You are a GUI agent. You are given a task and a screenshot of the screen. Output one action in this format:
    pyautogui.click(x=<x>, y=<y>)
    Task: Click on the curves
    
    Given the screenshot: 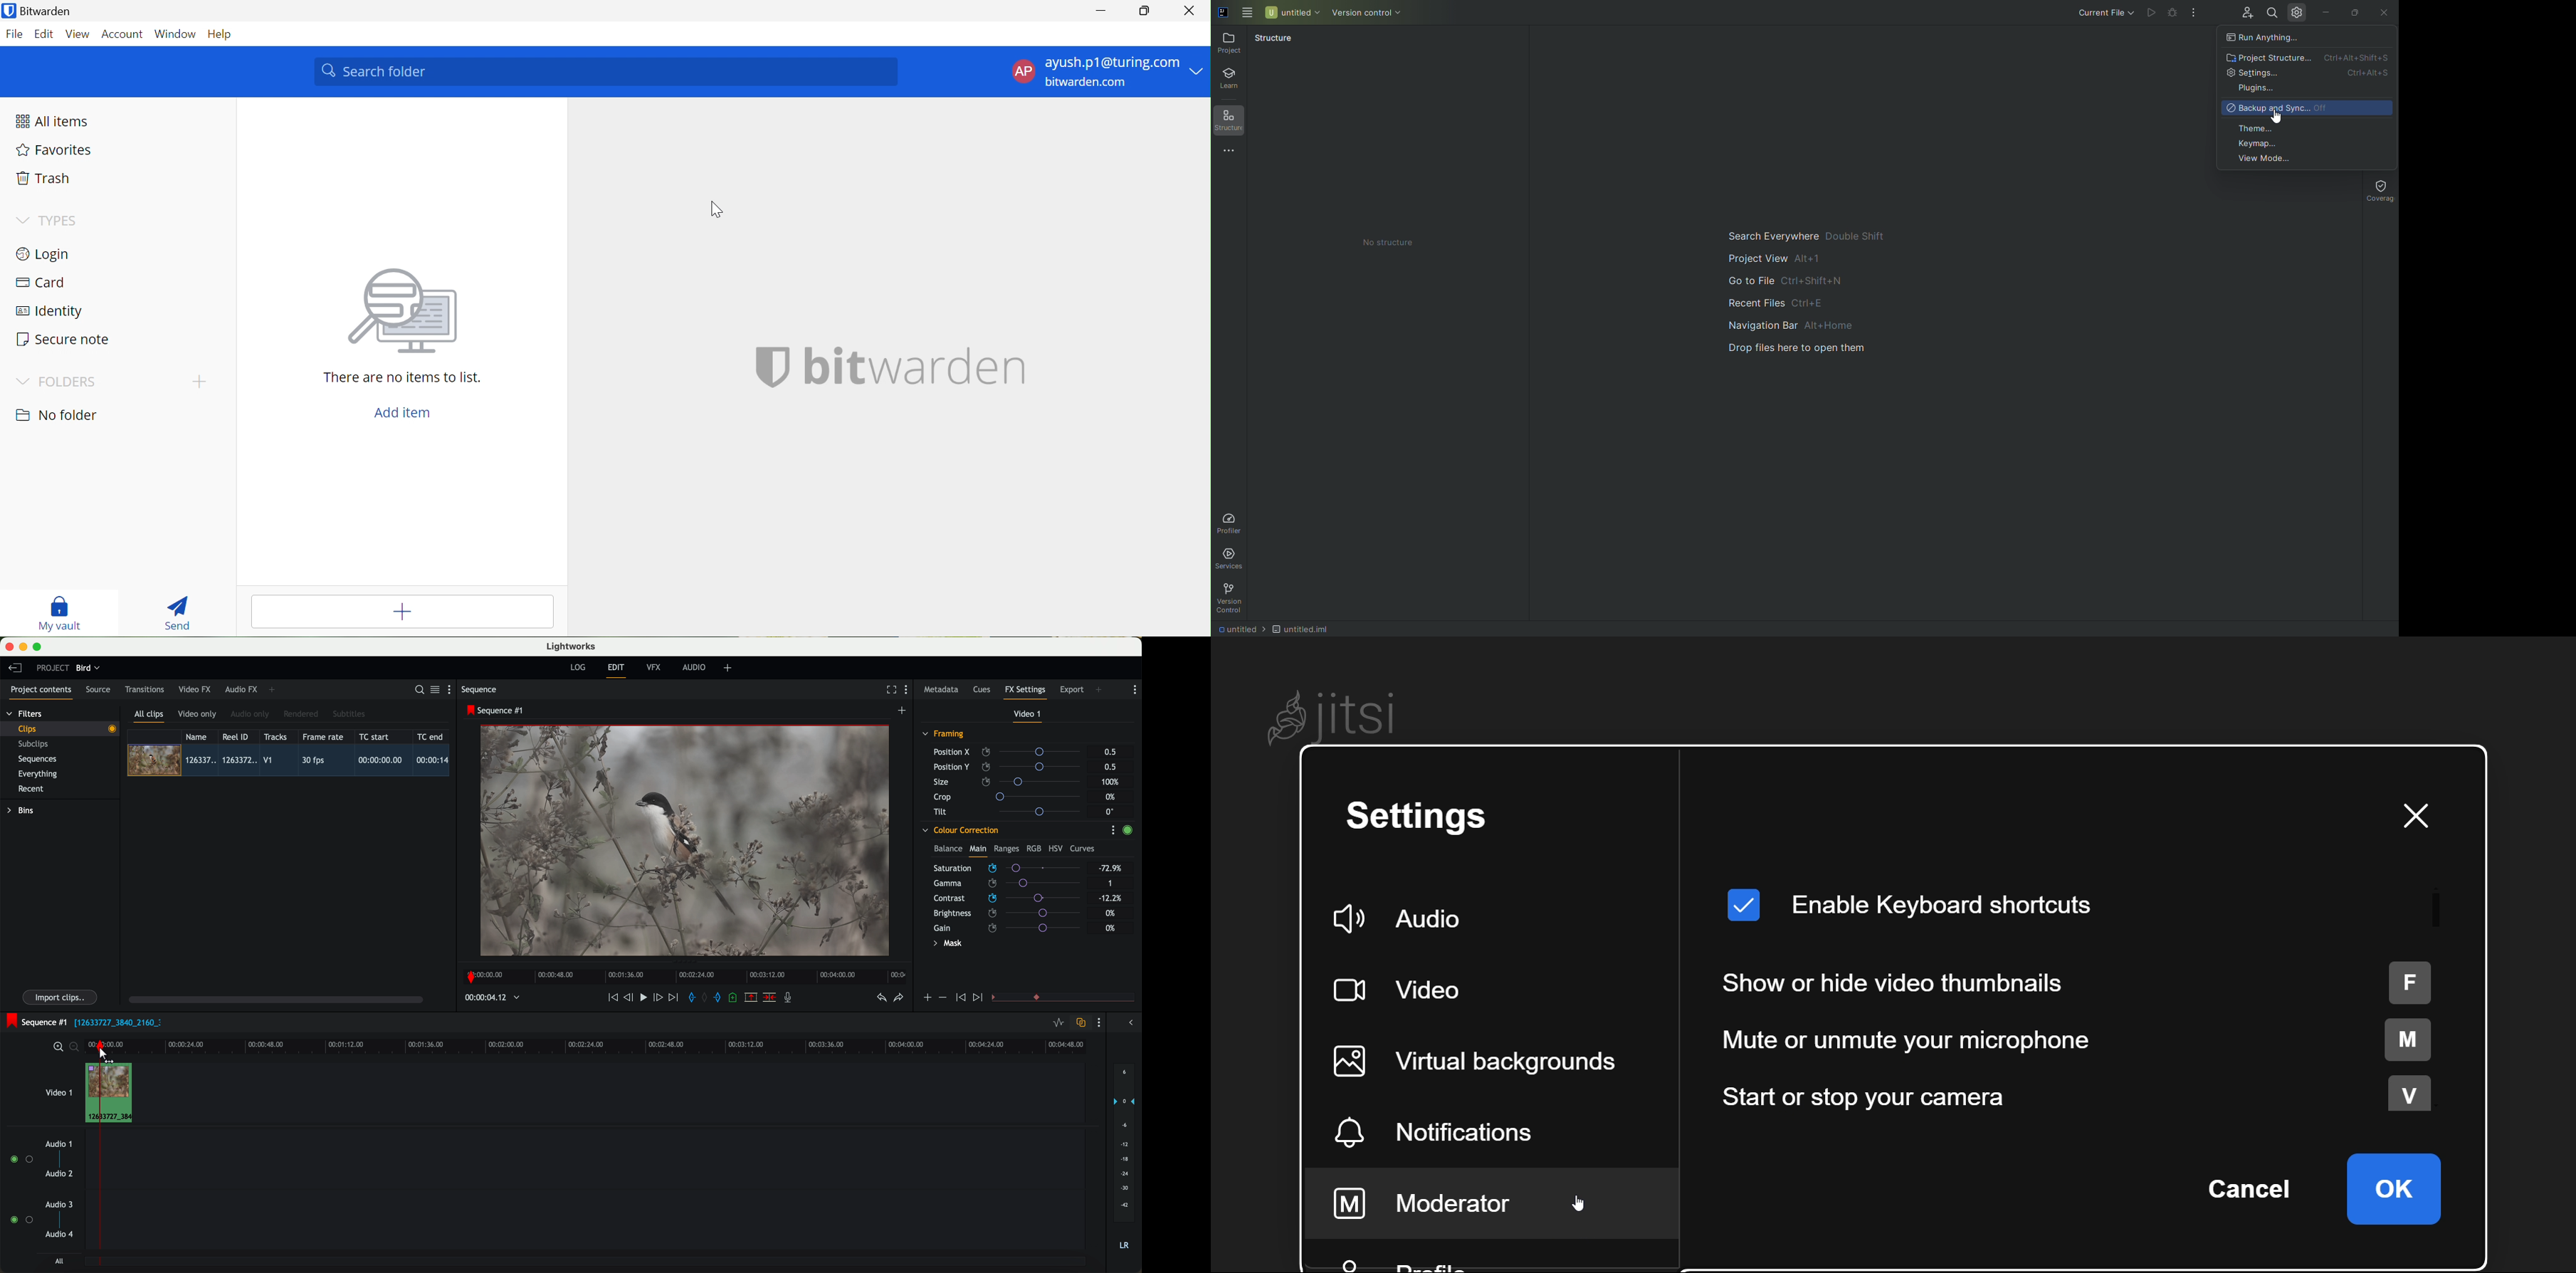 What is the action you would take?
    pyautogui.click(x=1083, y=849)
    